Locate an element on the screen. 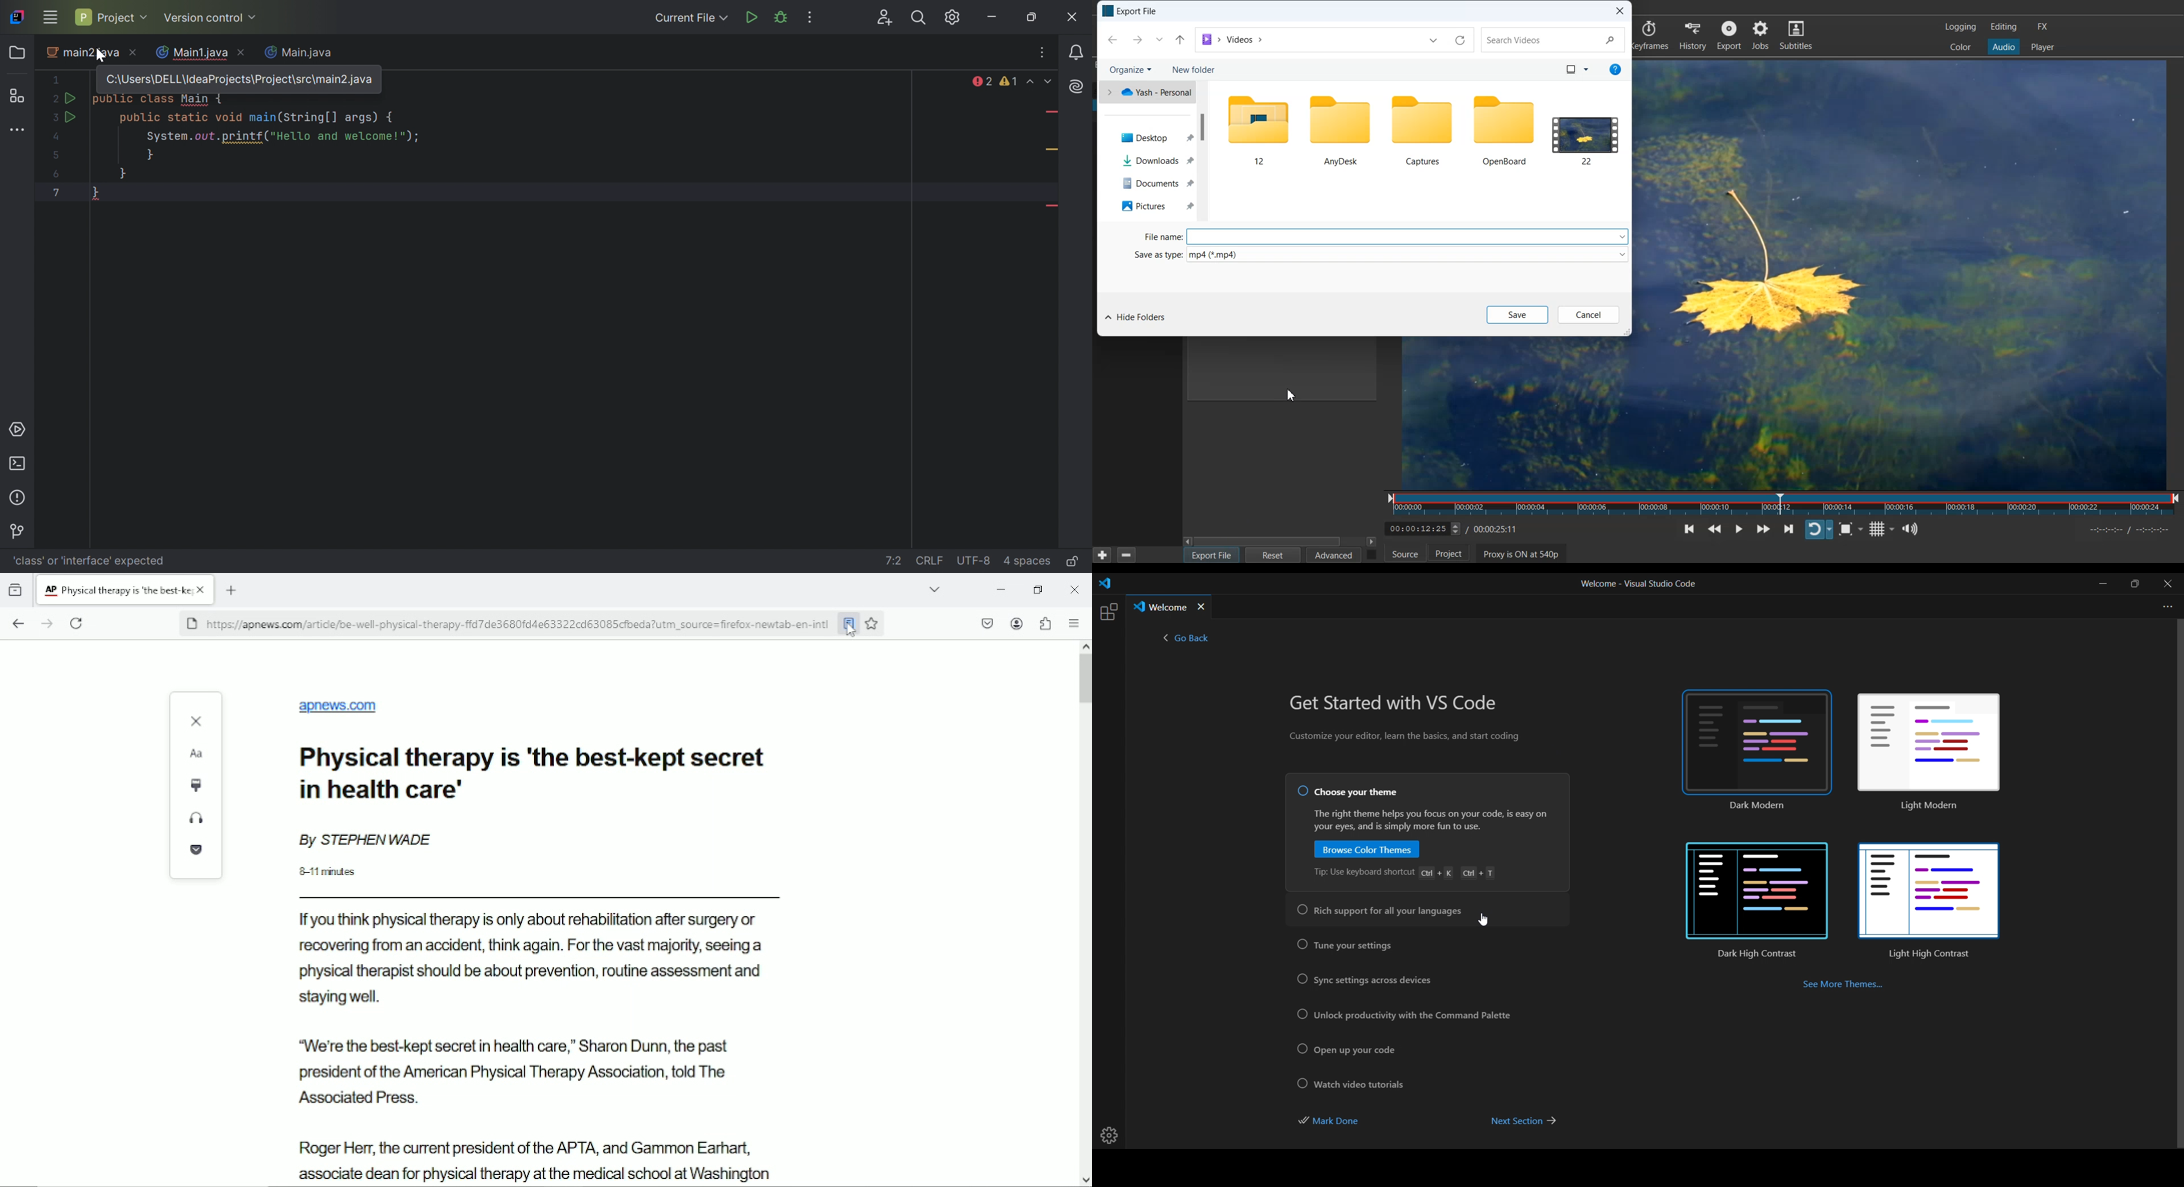 The height and width of the screenshot is (1204, 2184). Subtitles is located at coordinates (1796, 34).